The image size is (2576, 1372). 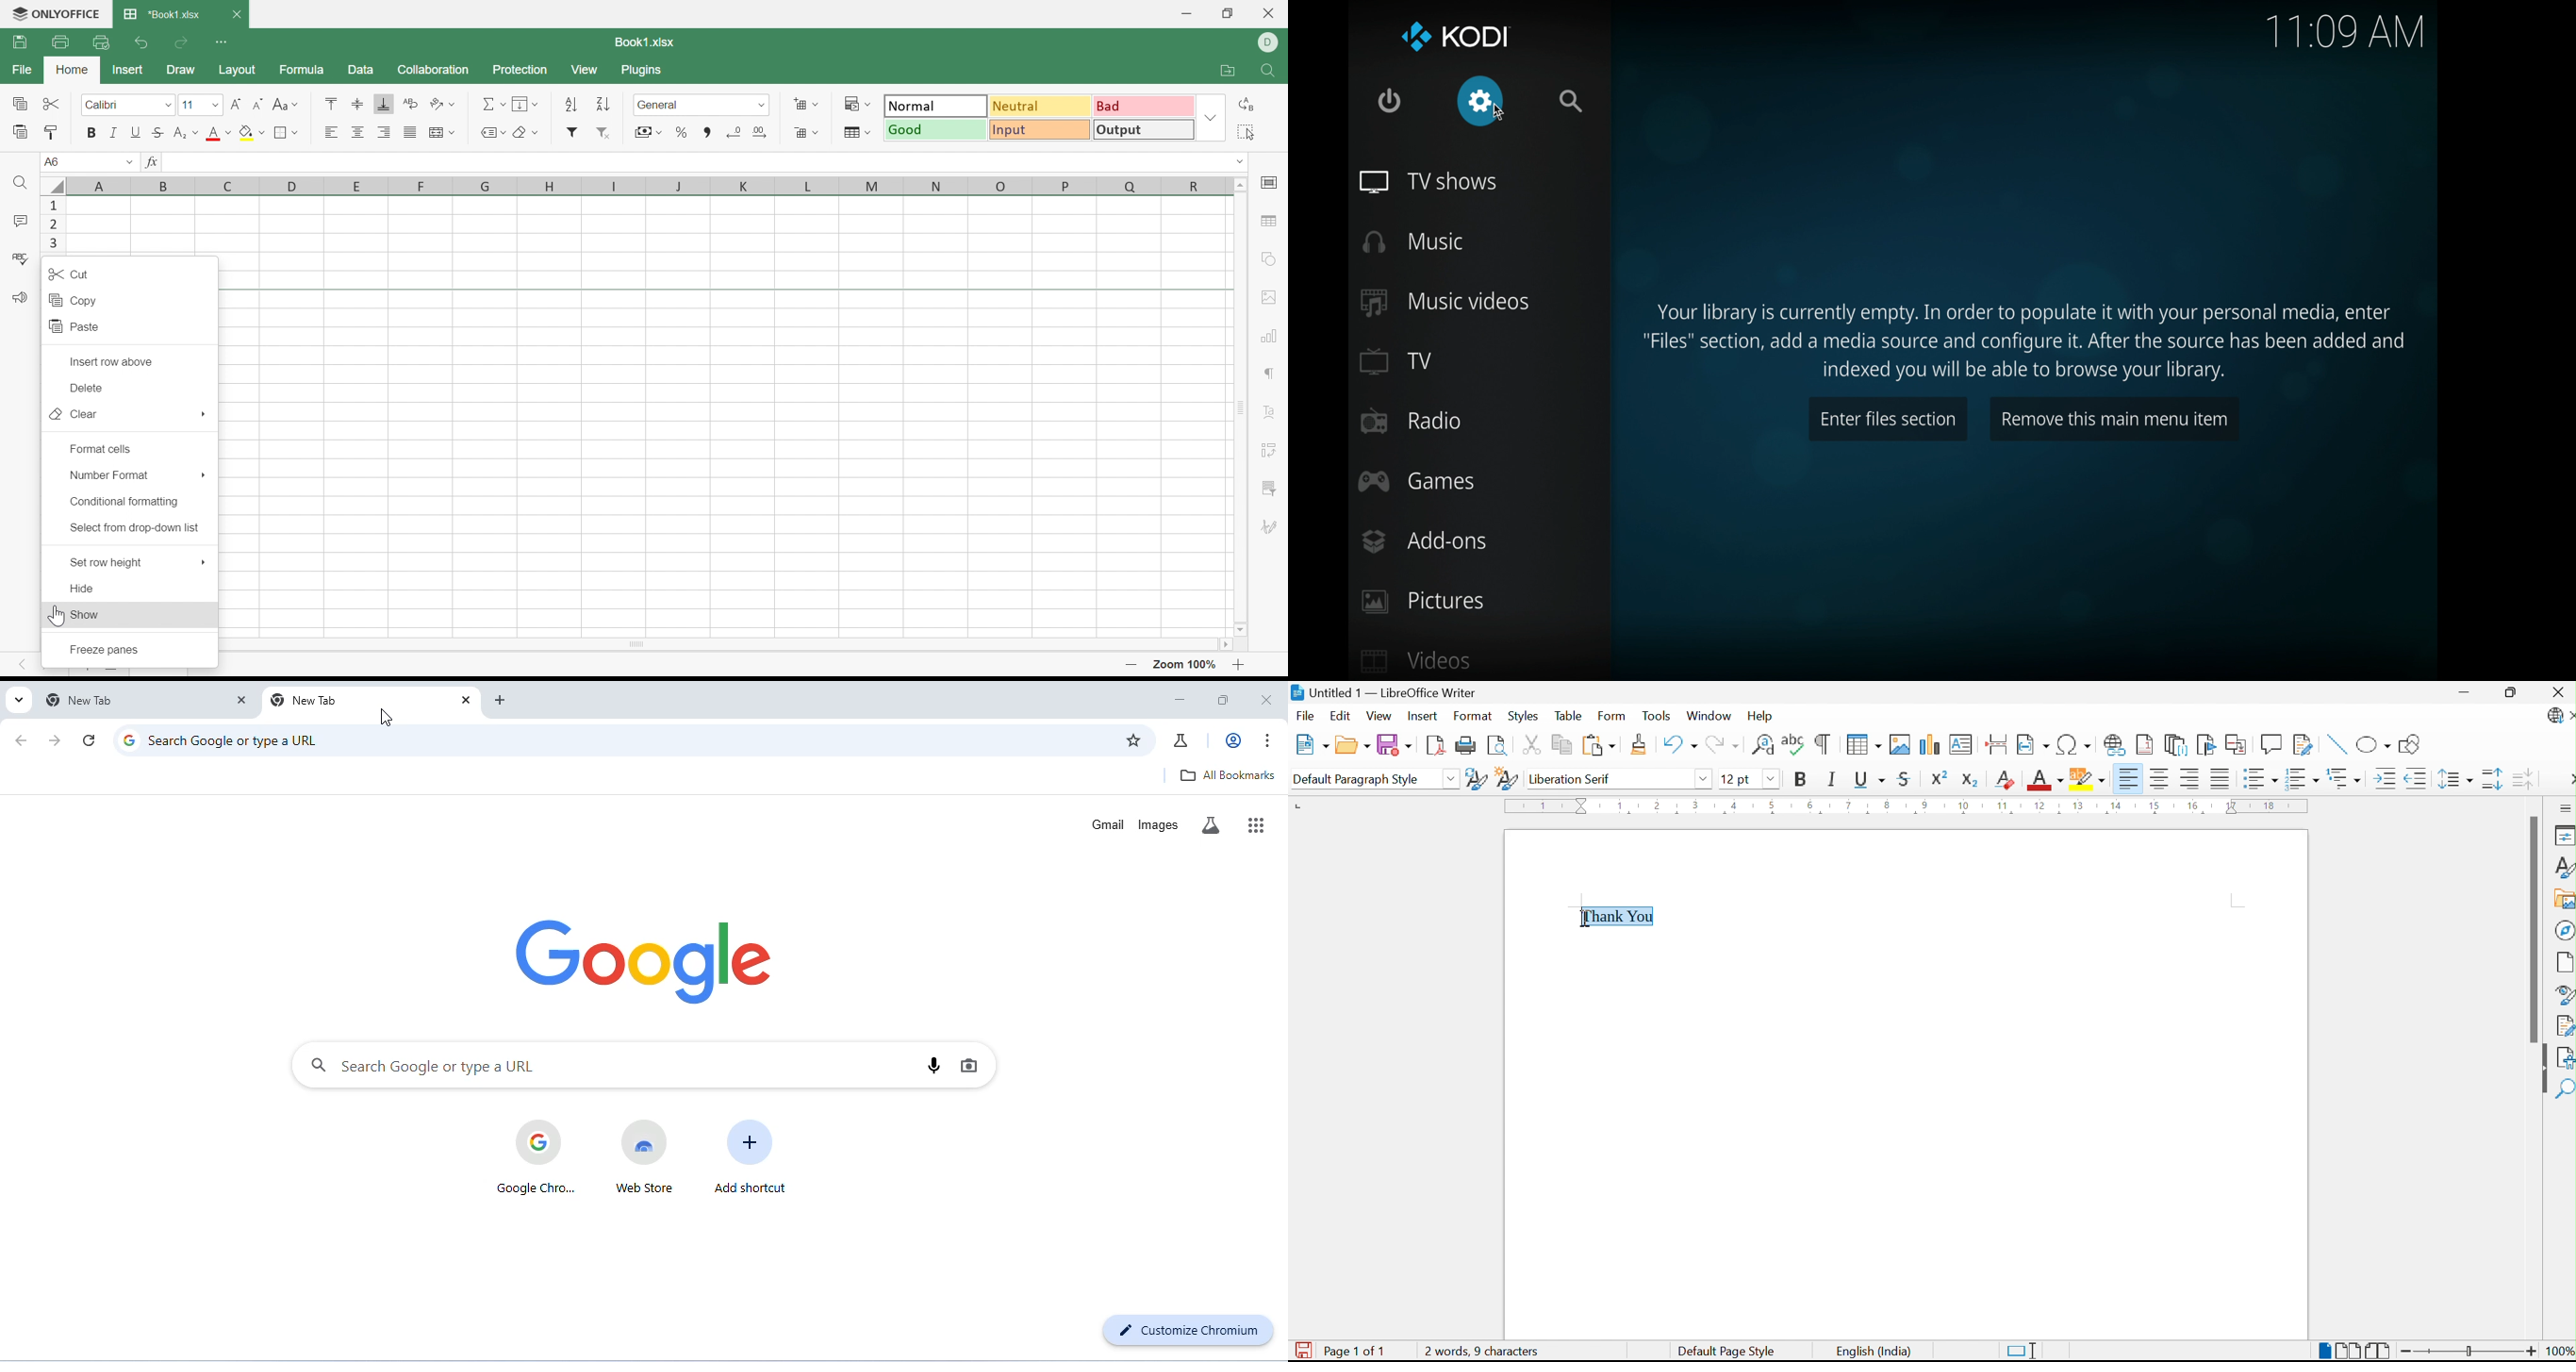 I want to click on Single-page View, so click(x=2320, y=1349).